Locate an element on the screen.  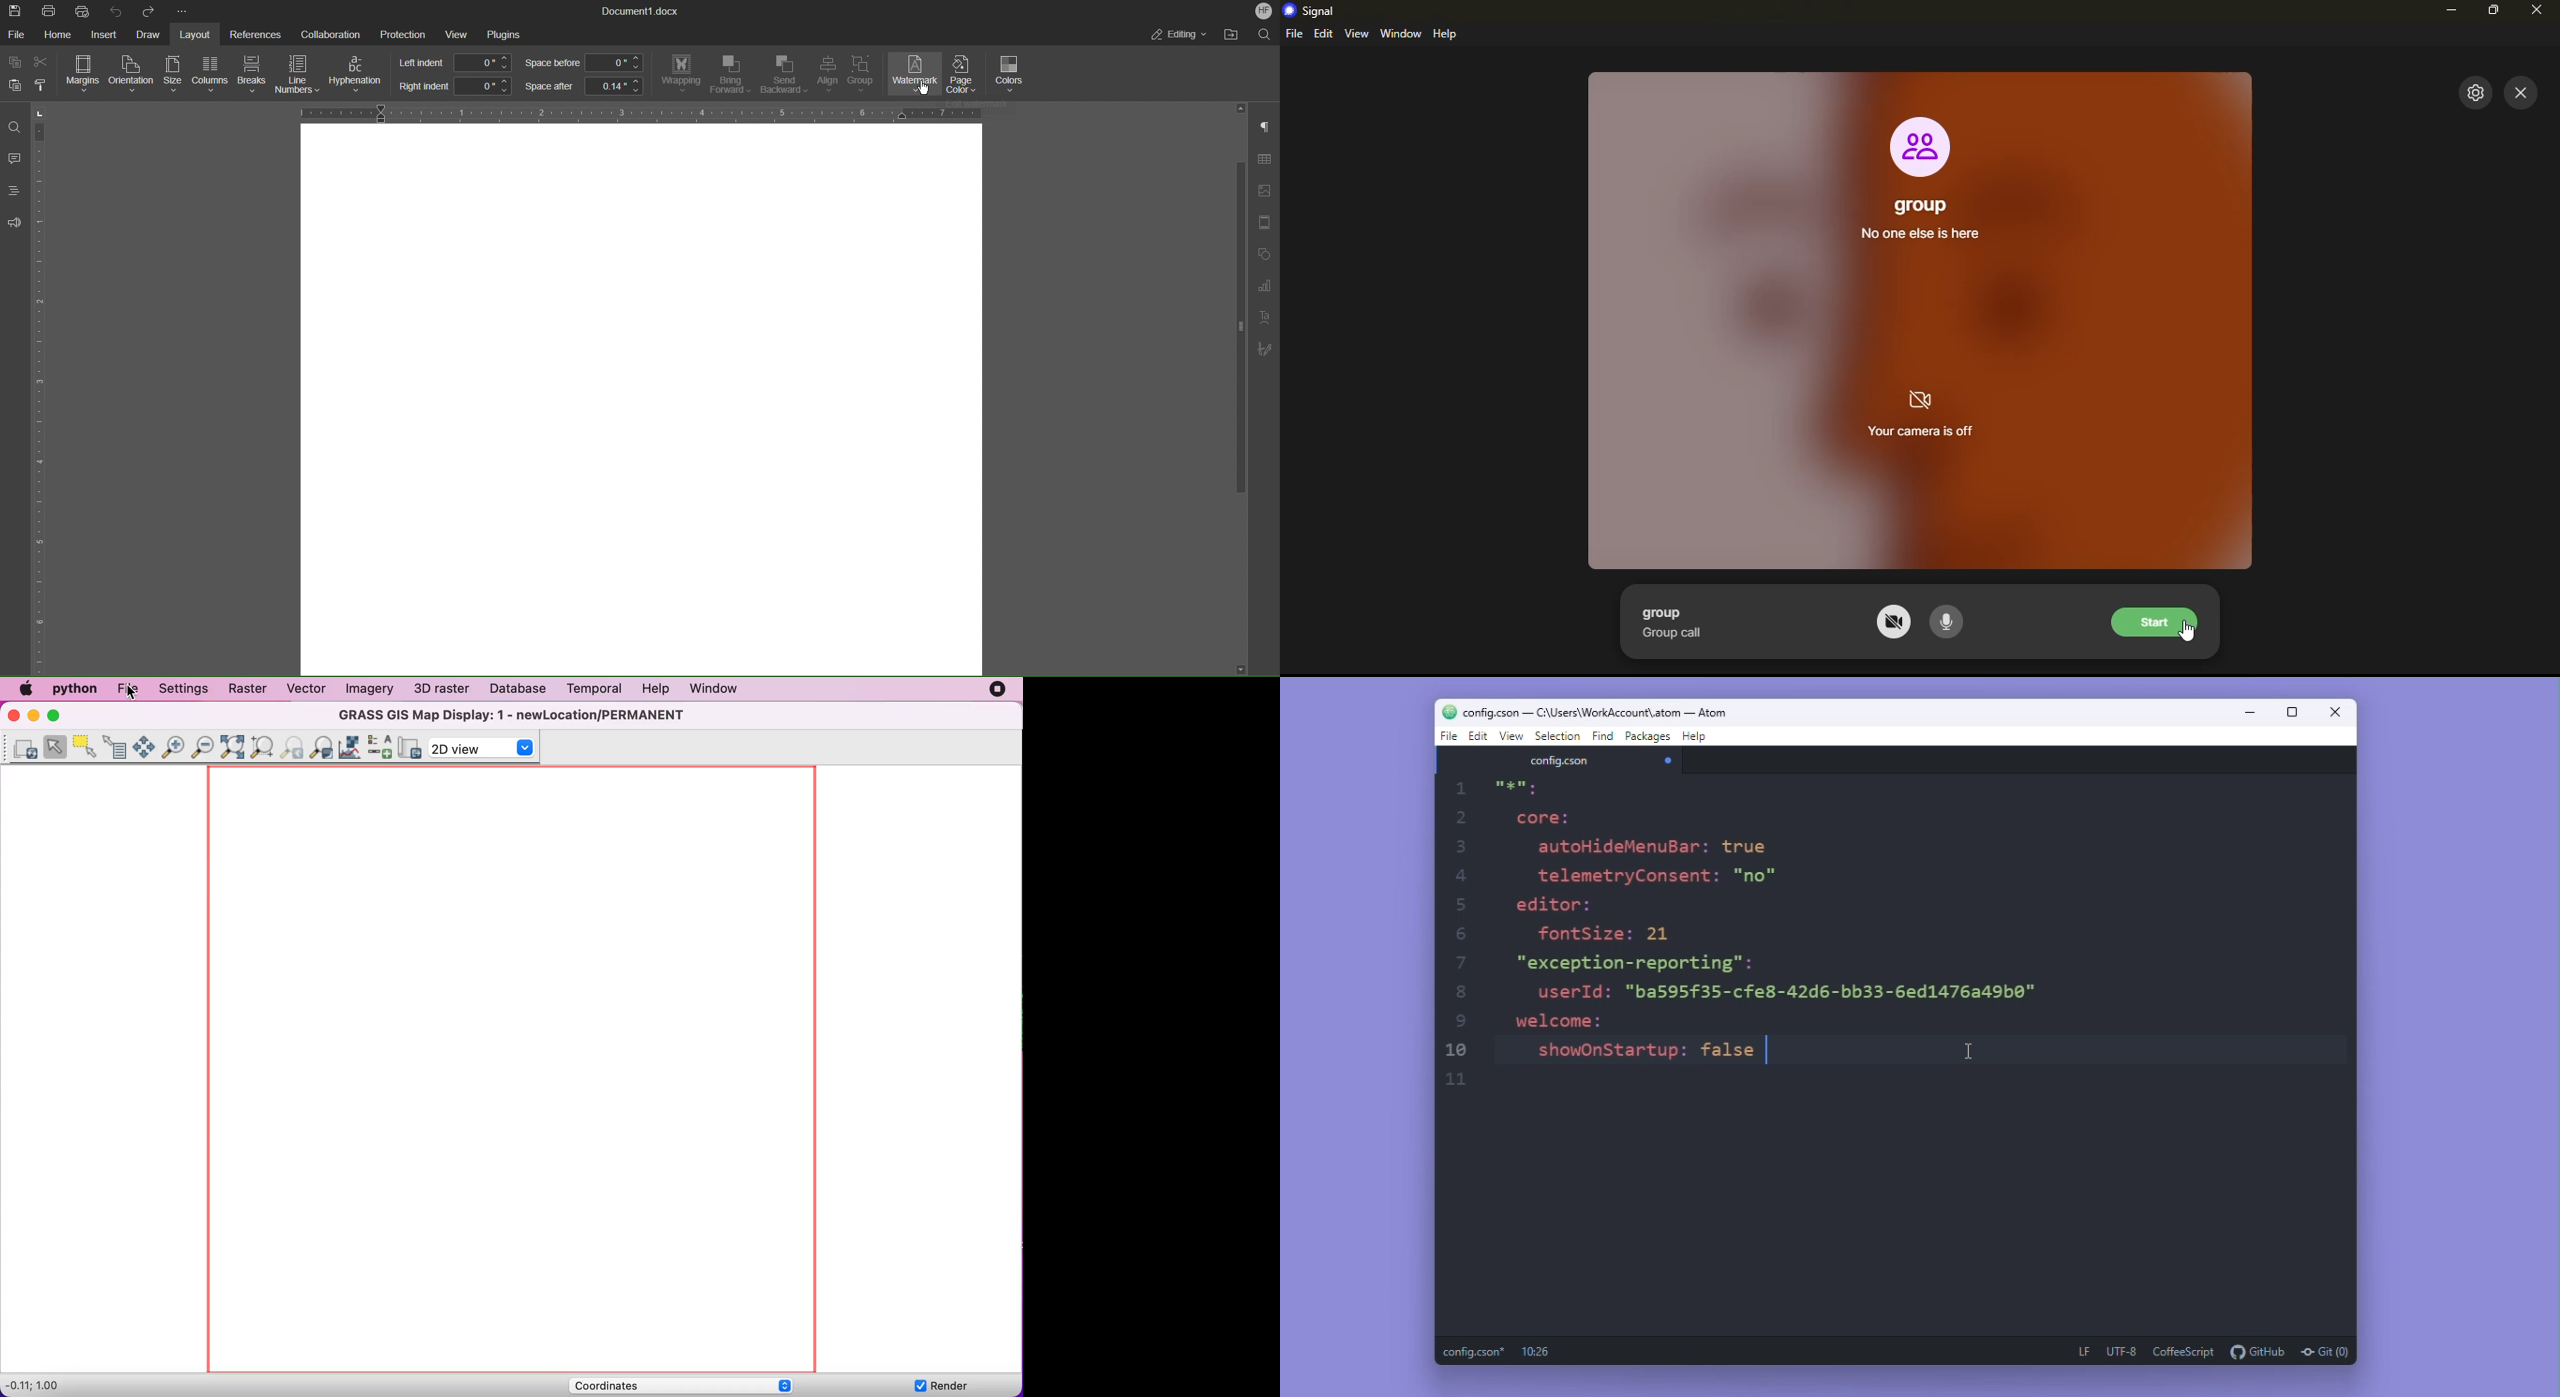
Shape Menu is located at coordinates (1263, 256).